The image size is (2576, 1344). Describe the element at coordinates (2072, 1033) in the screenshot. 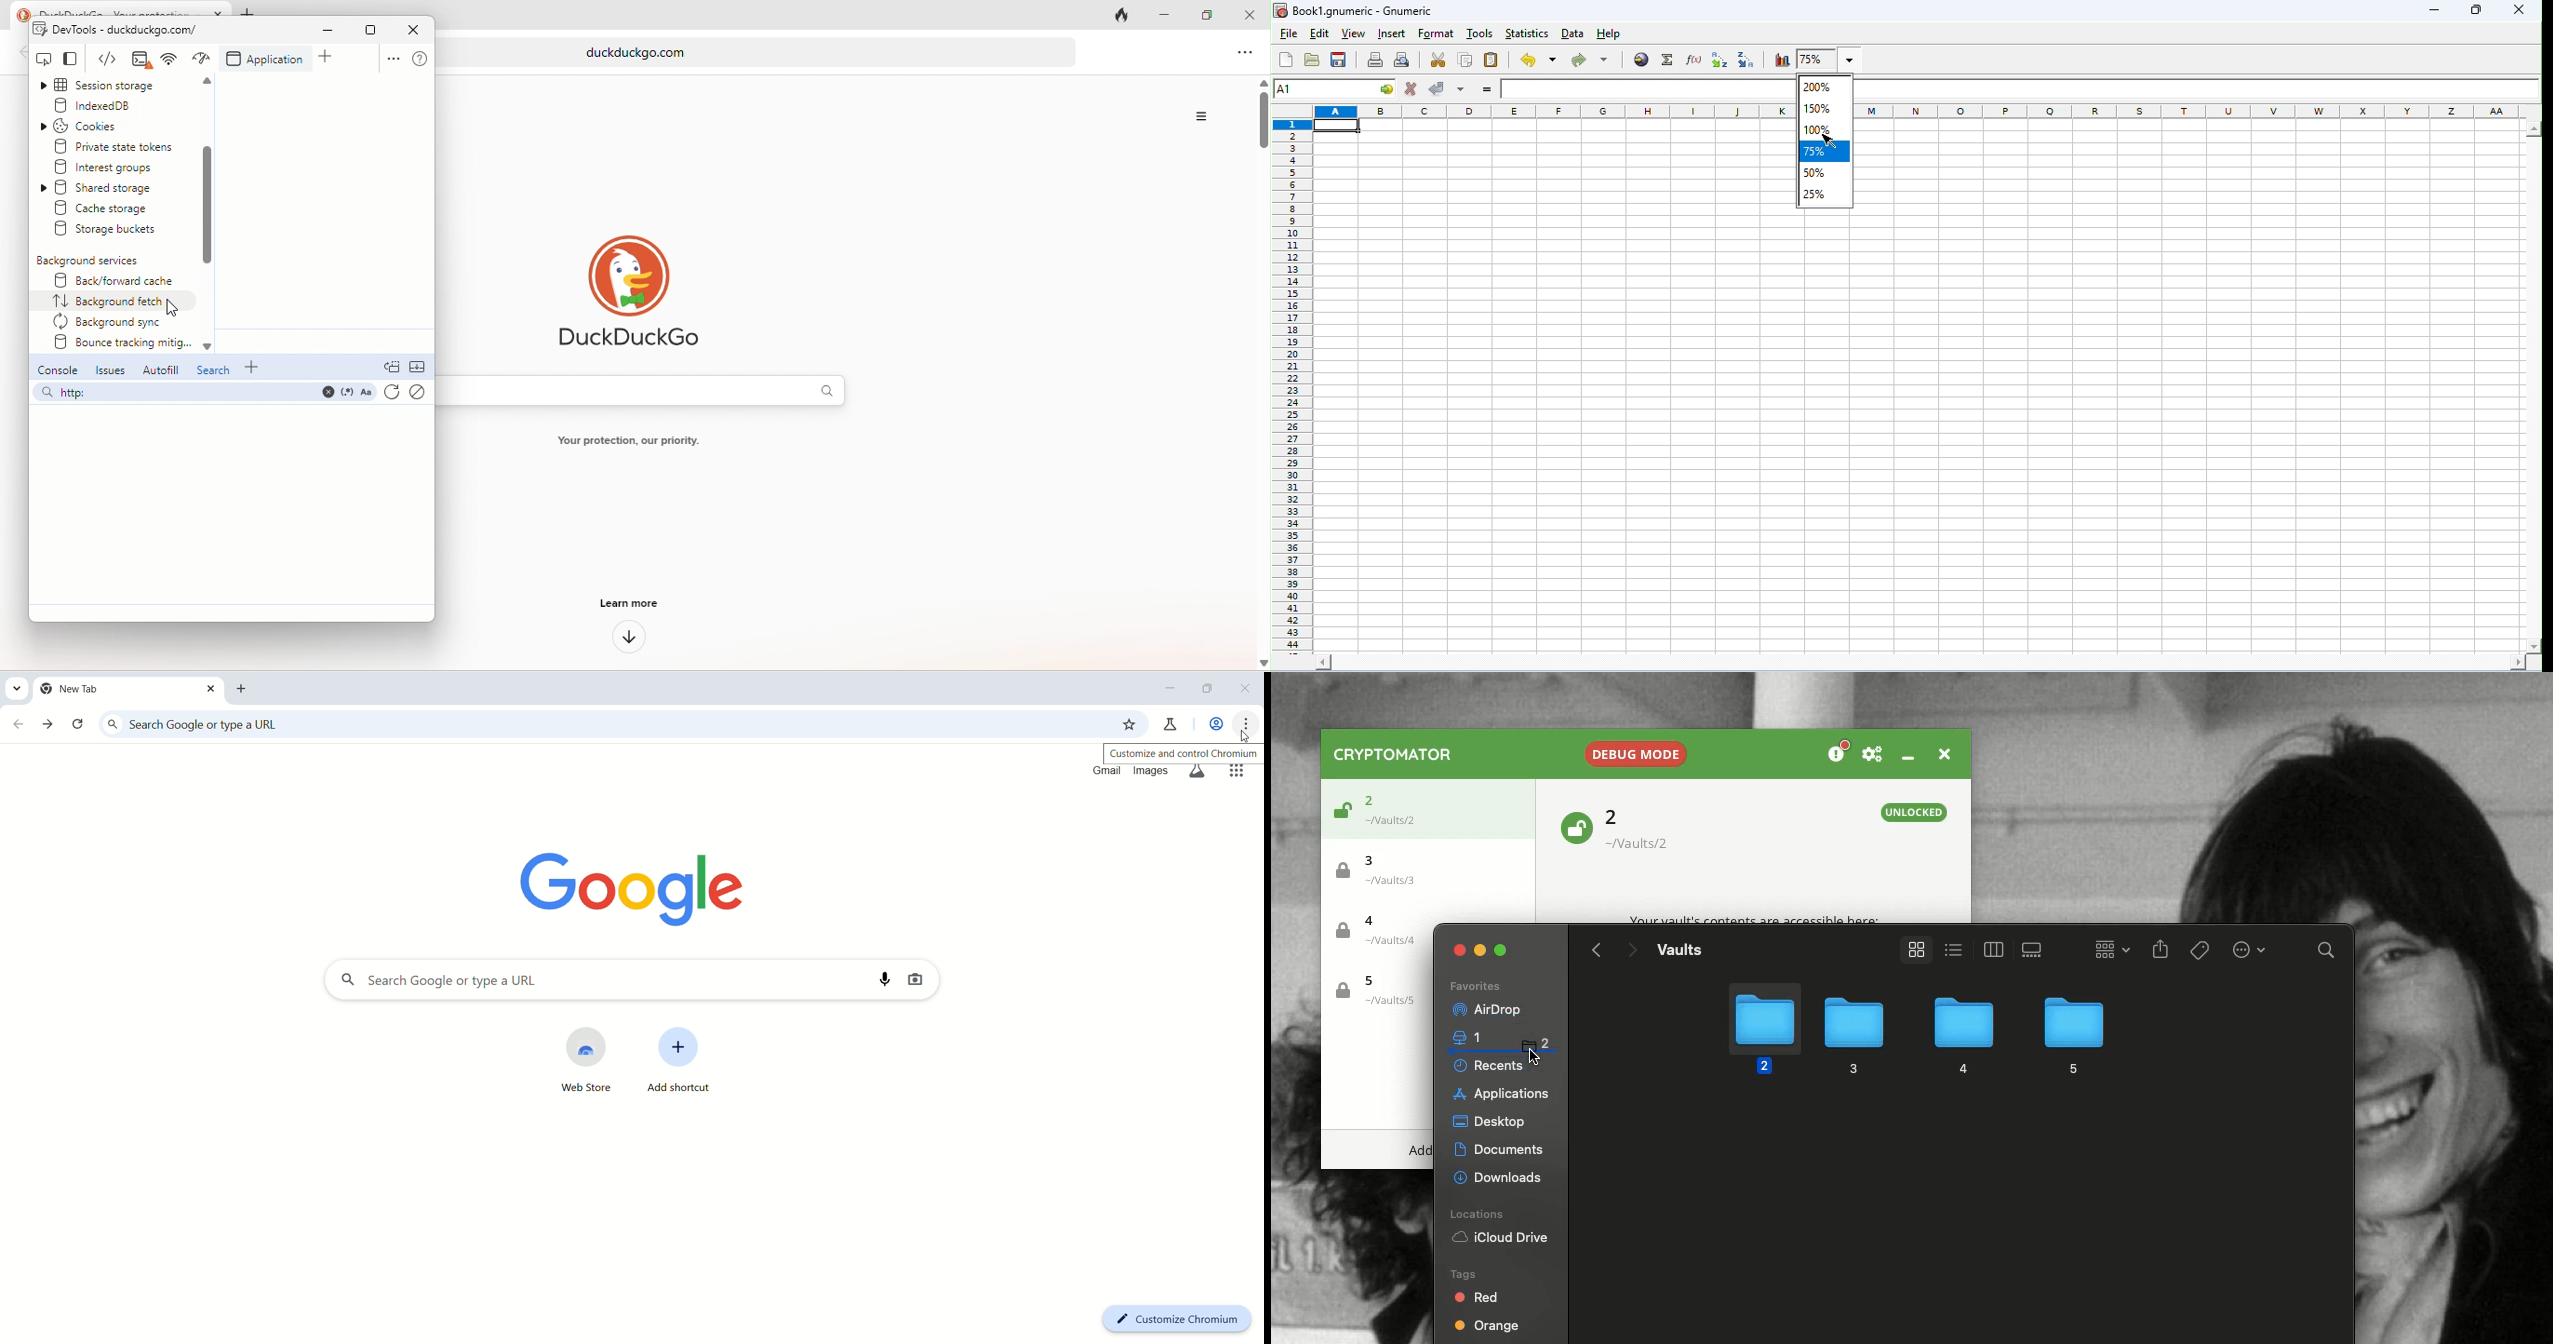

I see `5` at that location.